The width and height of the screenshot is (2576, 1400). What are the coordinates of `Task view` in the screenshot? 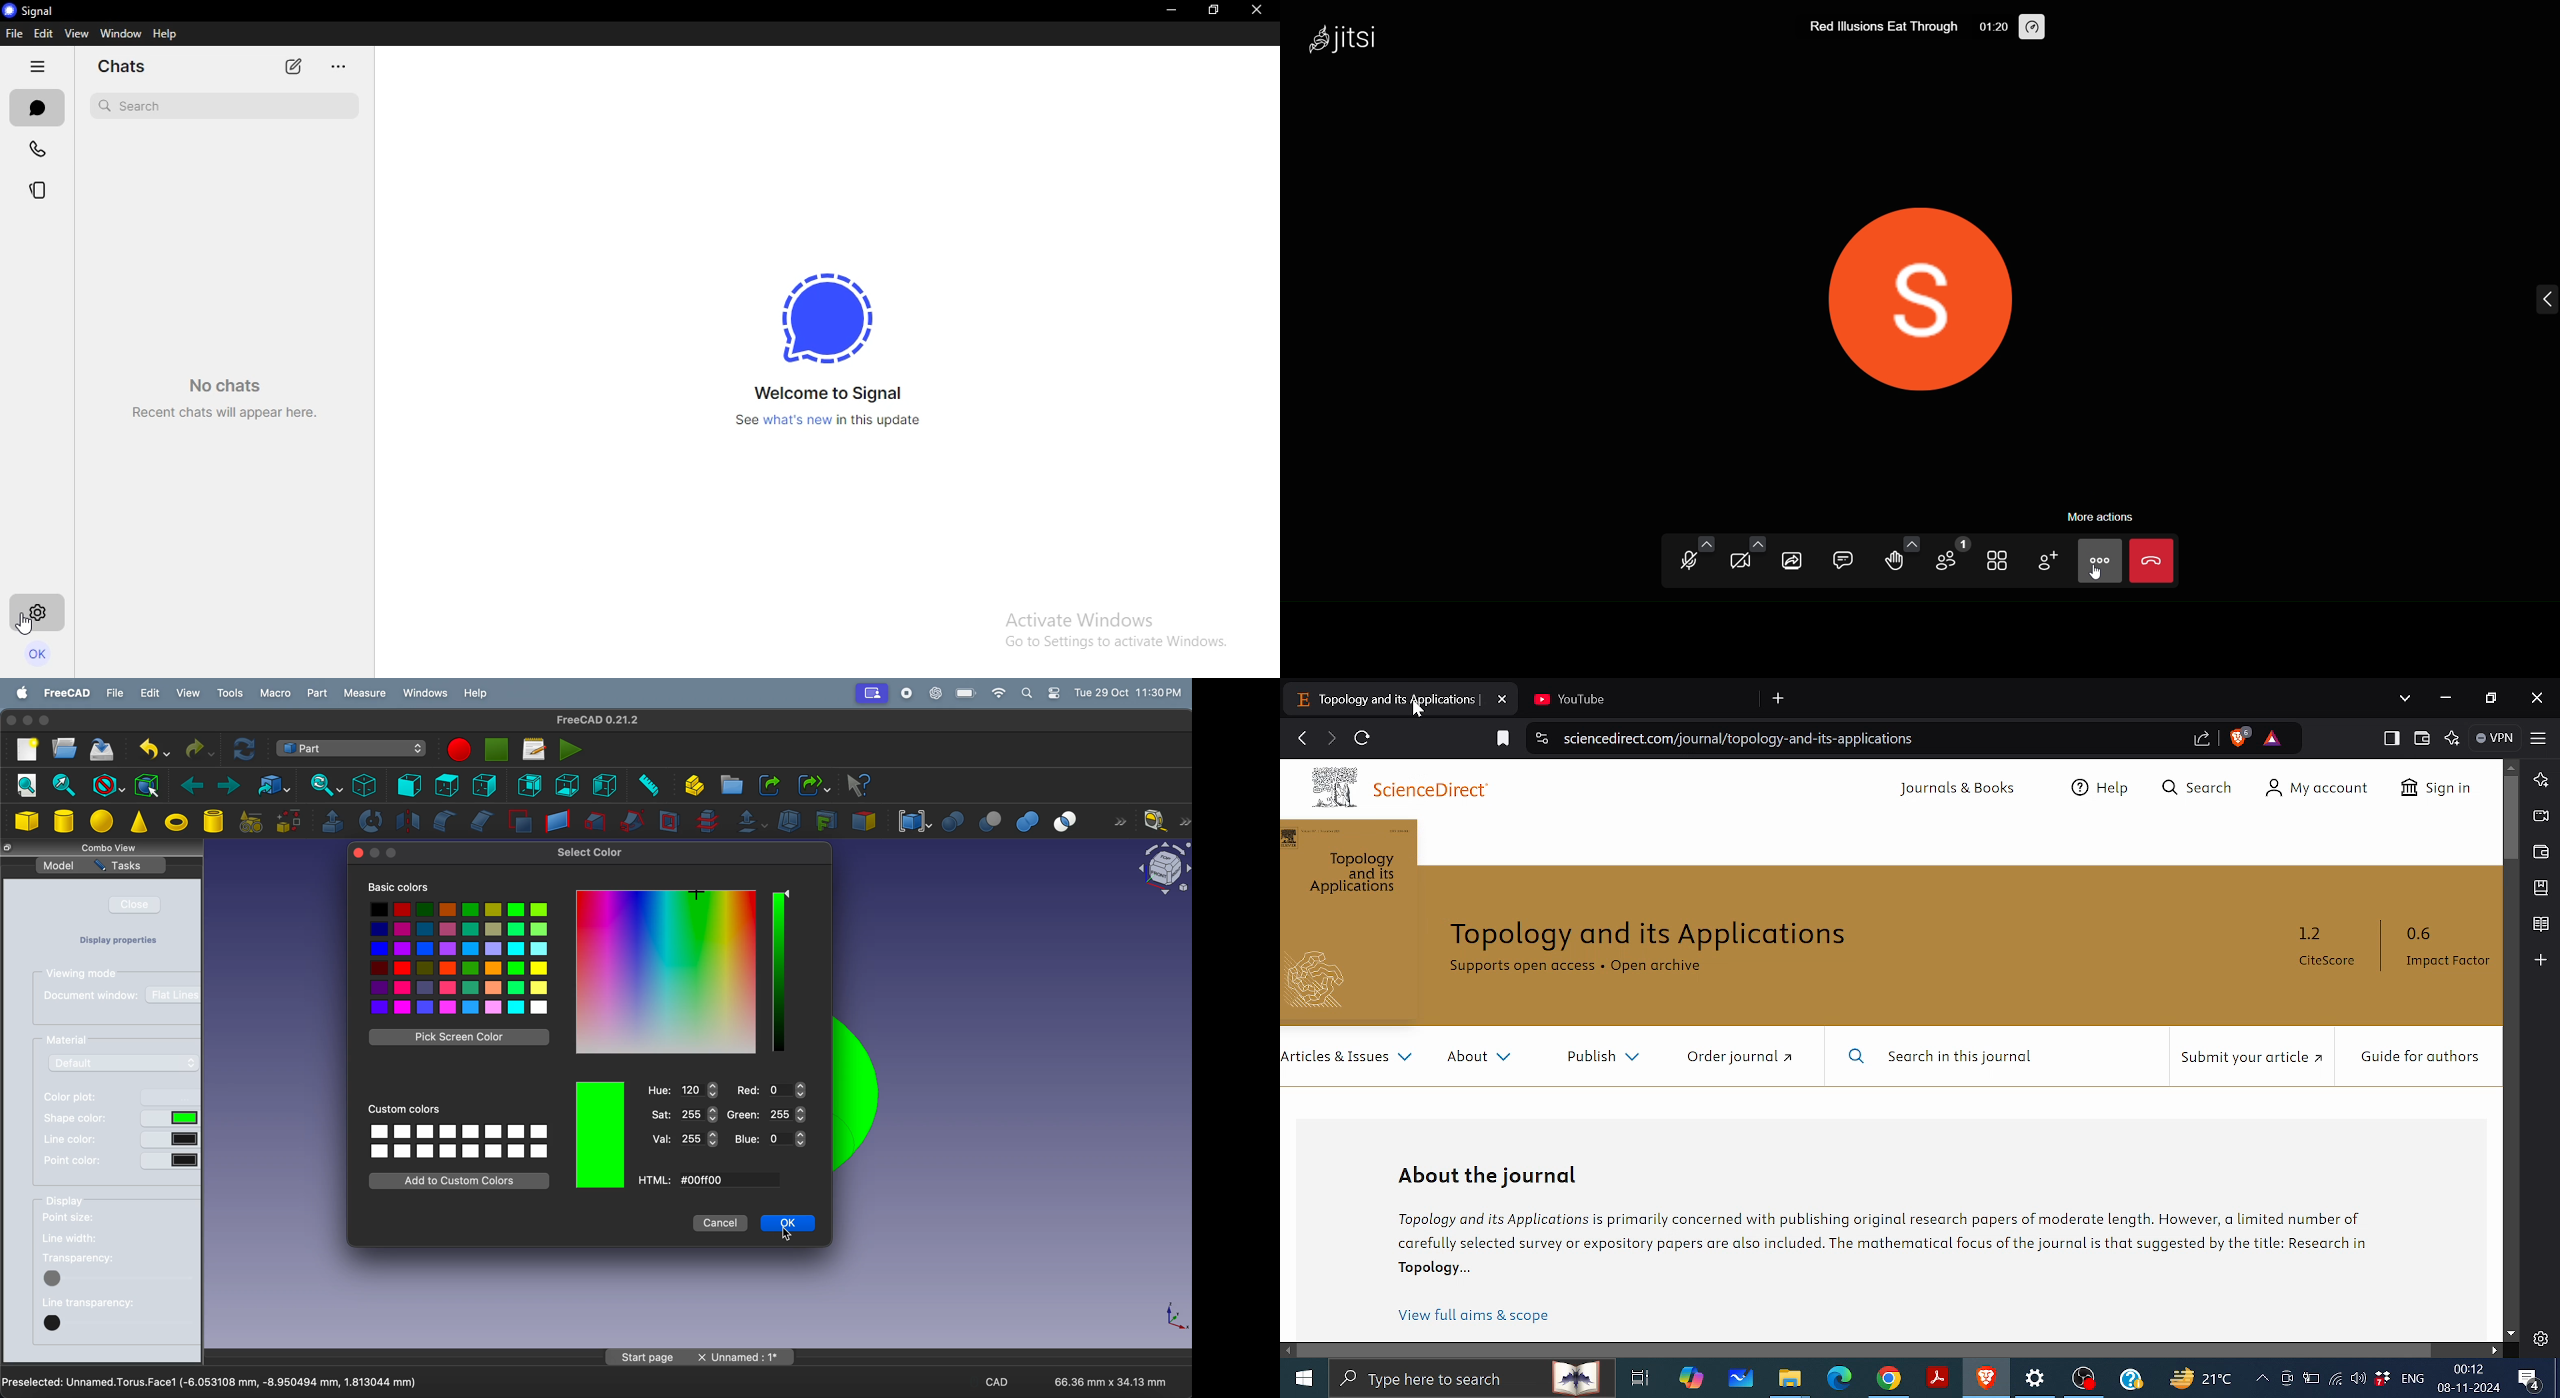 It's located at (1640, 1378).